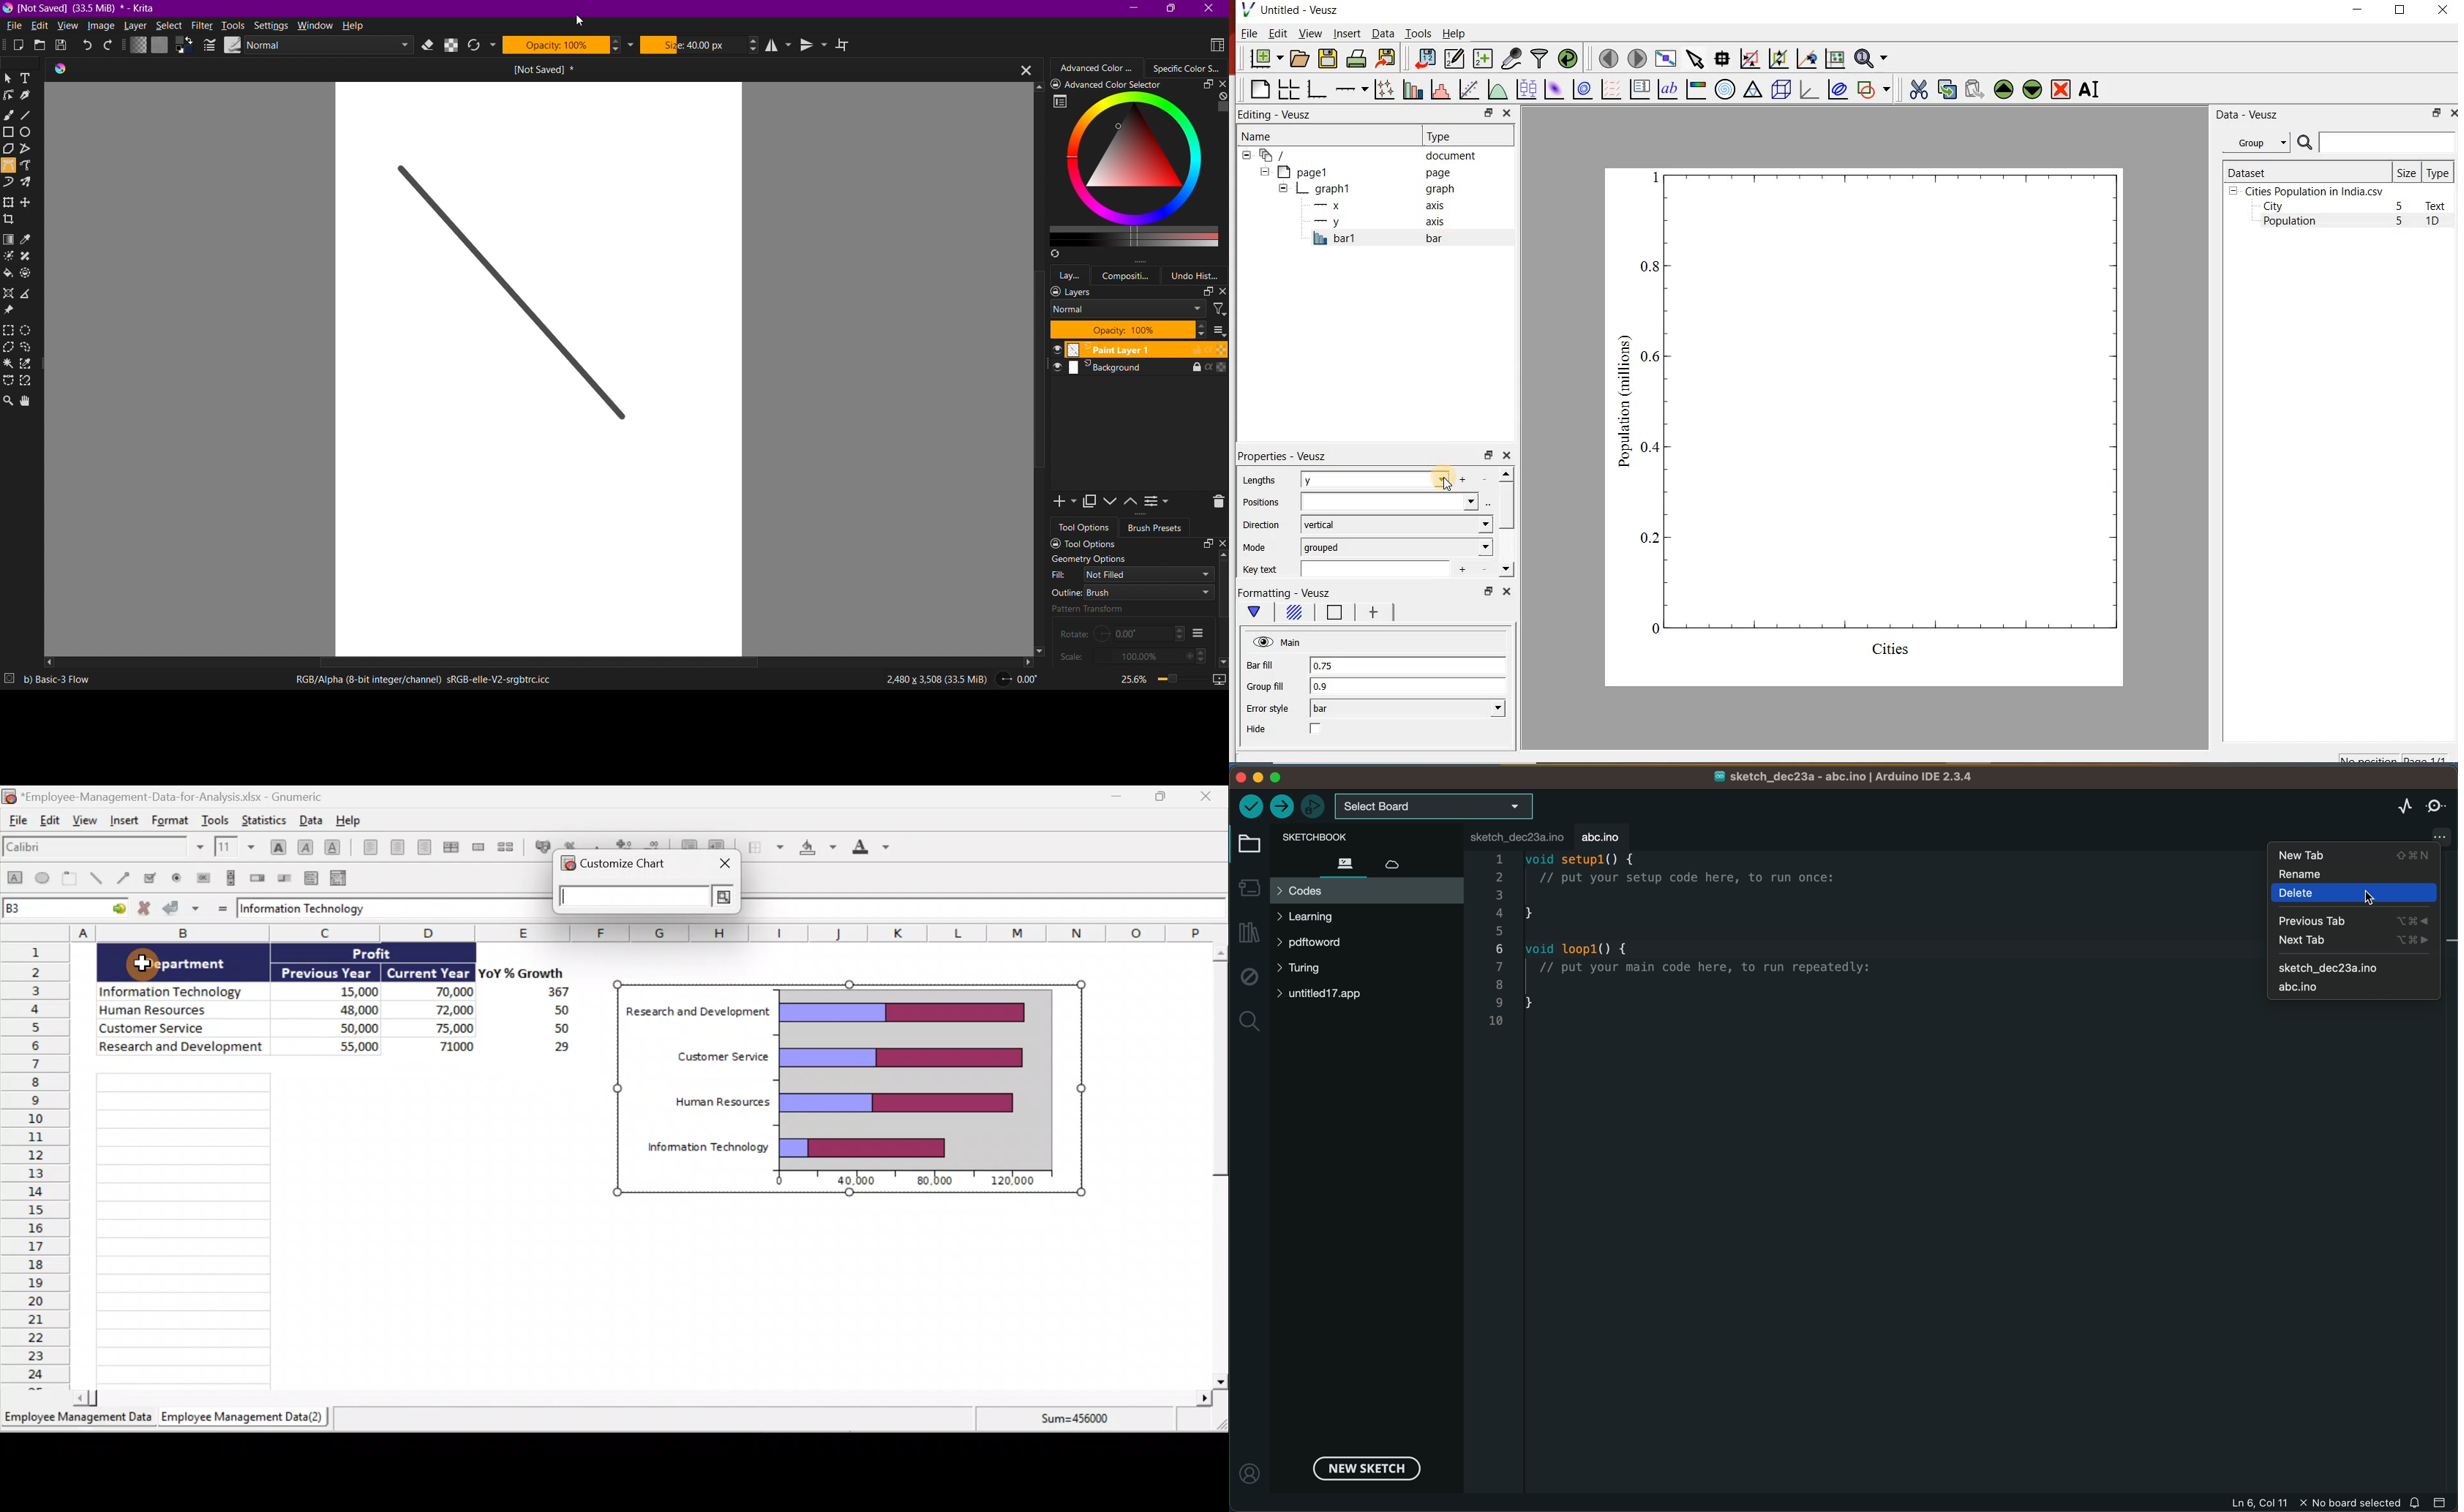 Image resolution: width=2464 pixels, height=1512 pixels. Describe the element at coordinates (1134, 370) in the screenshot. I see `Background ` at that location.